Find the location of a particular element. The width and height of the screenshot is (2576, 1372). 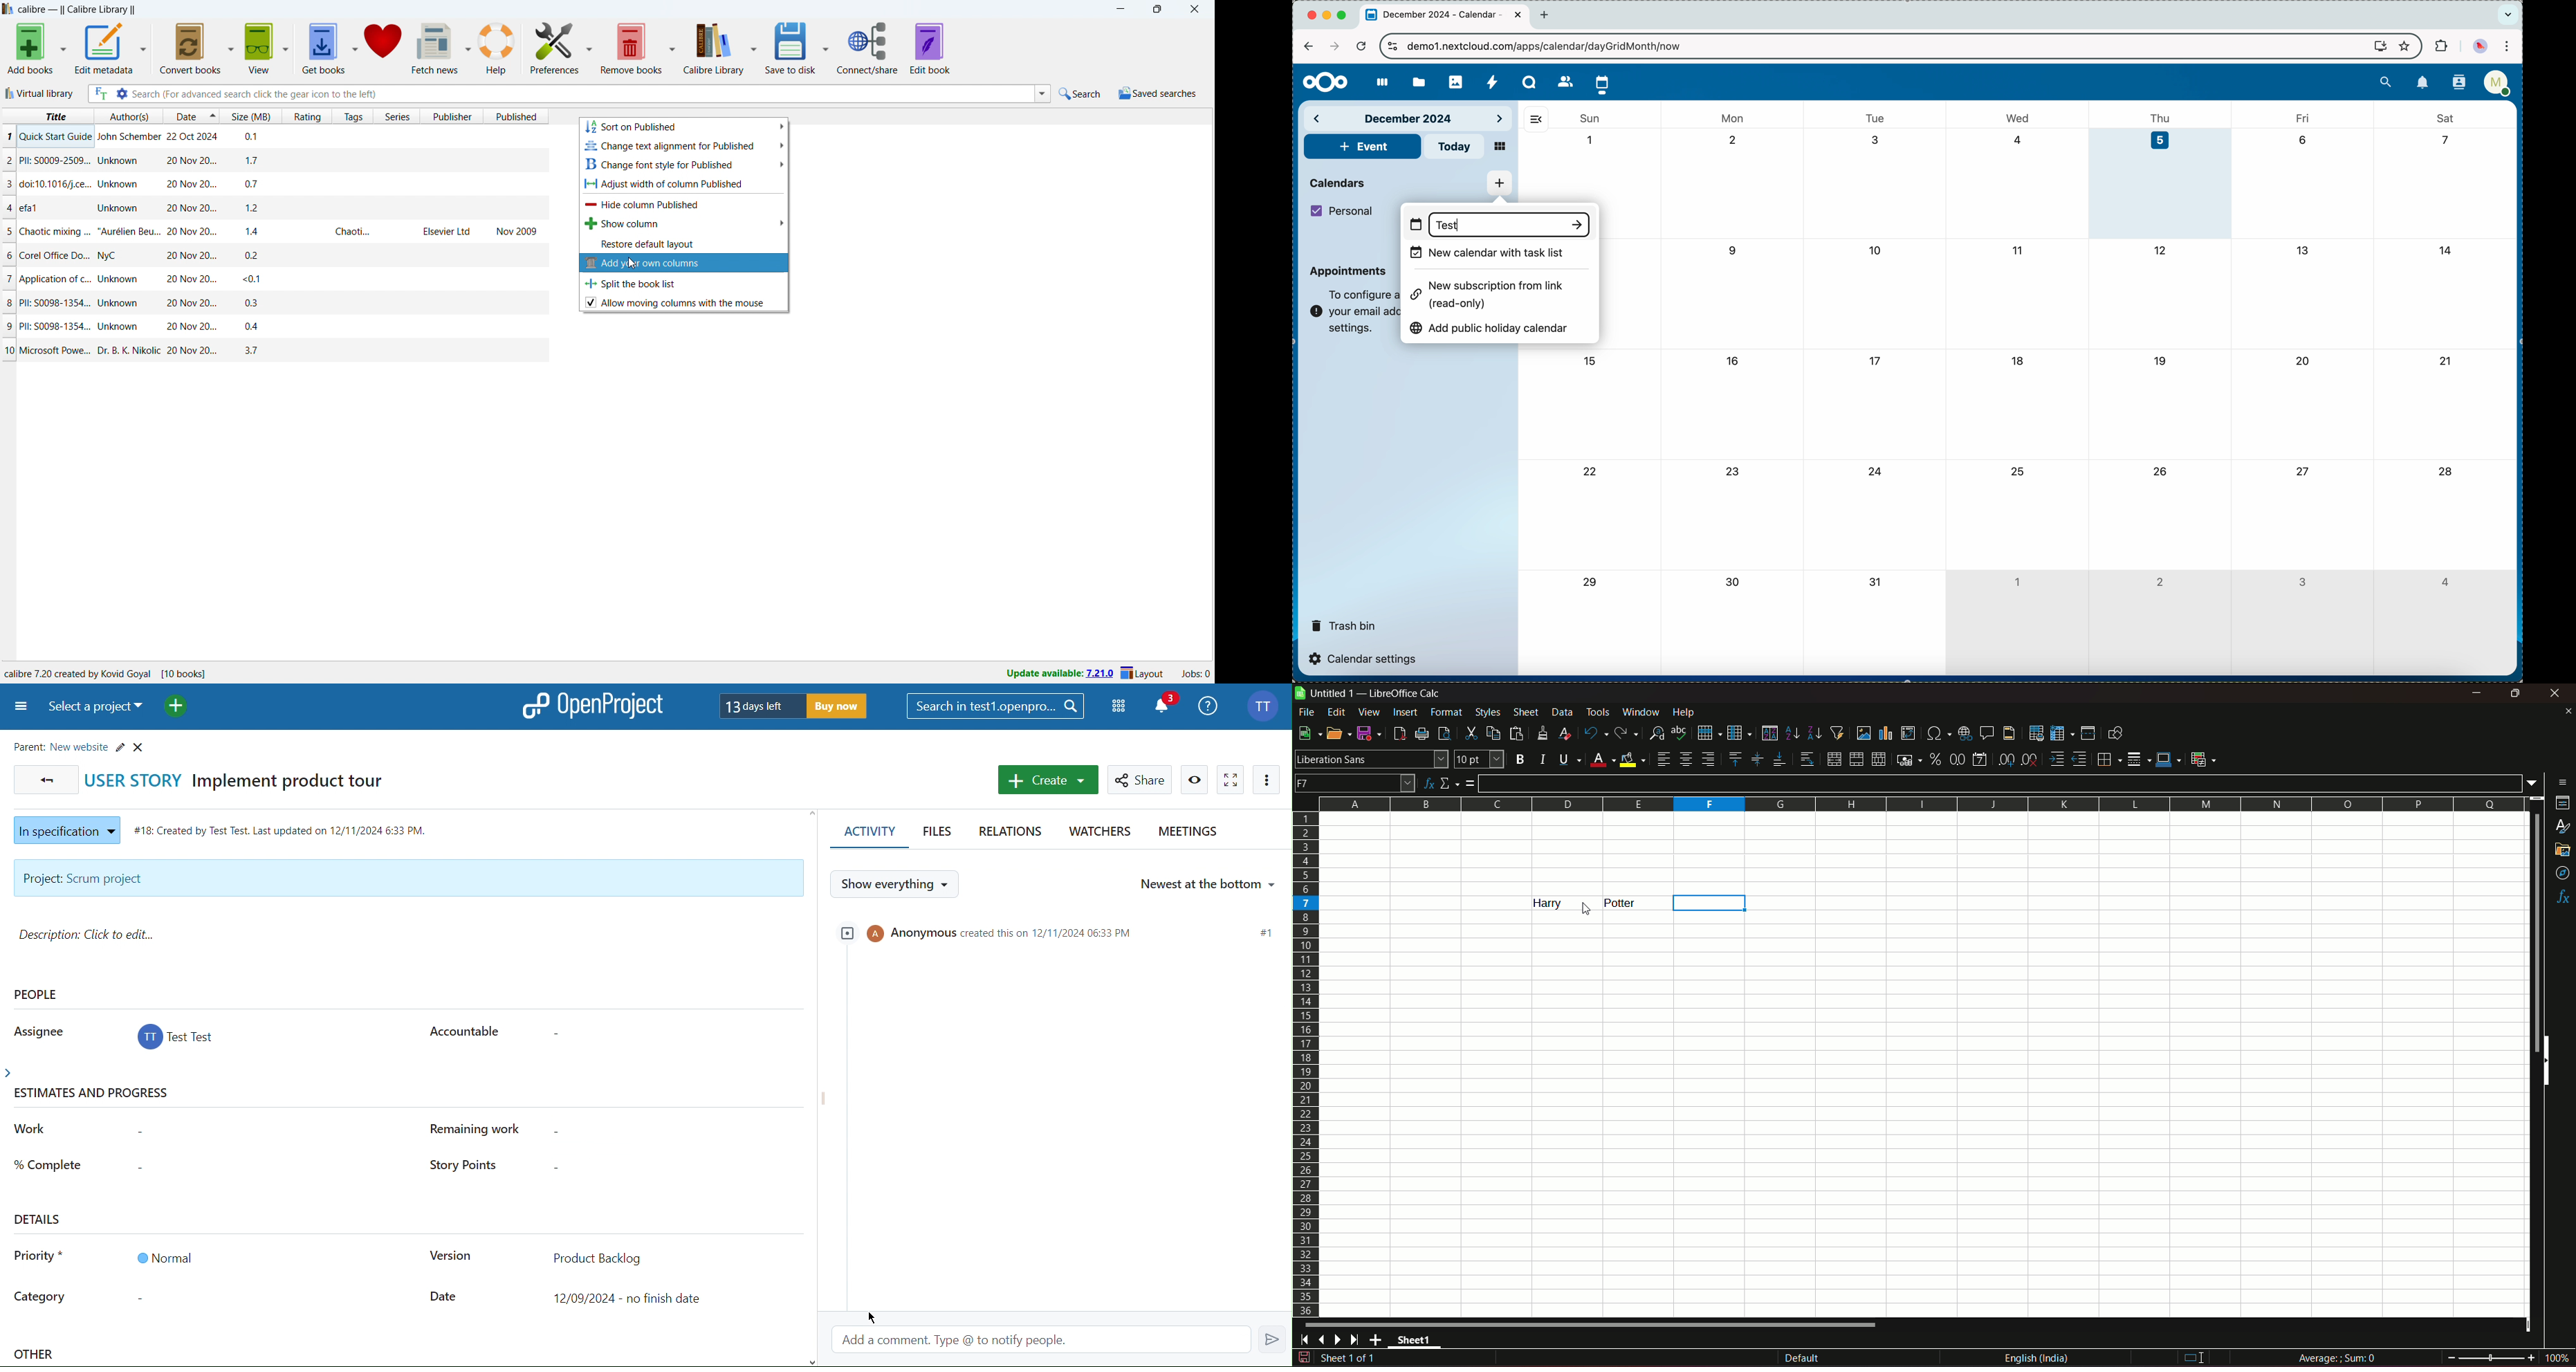

1 Ouick Start Guide lohn Schember 22 Oct 2024 n1 is located at coordinates (278, 135).